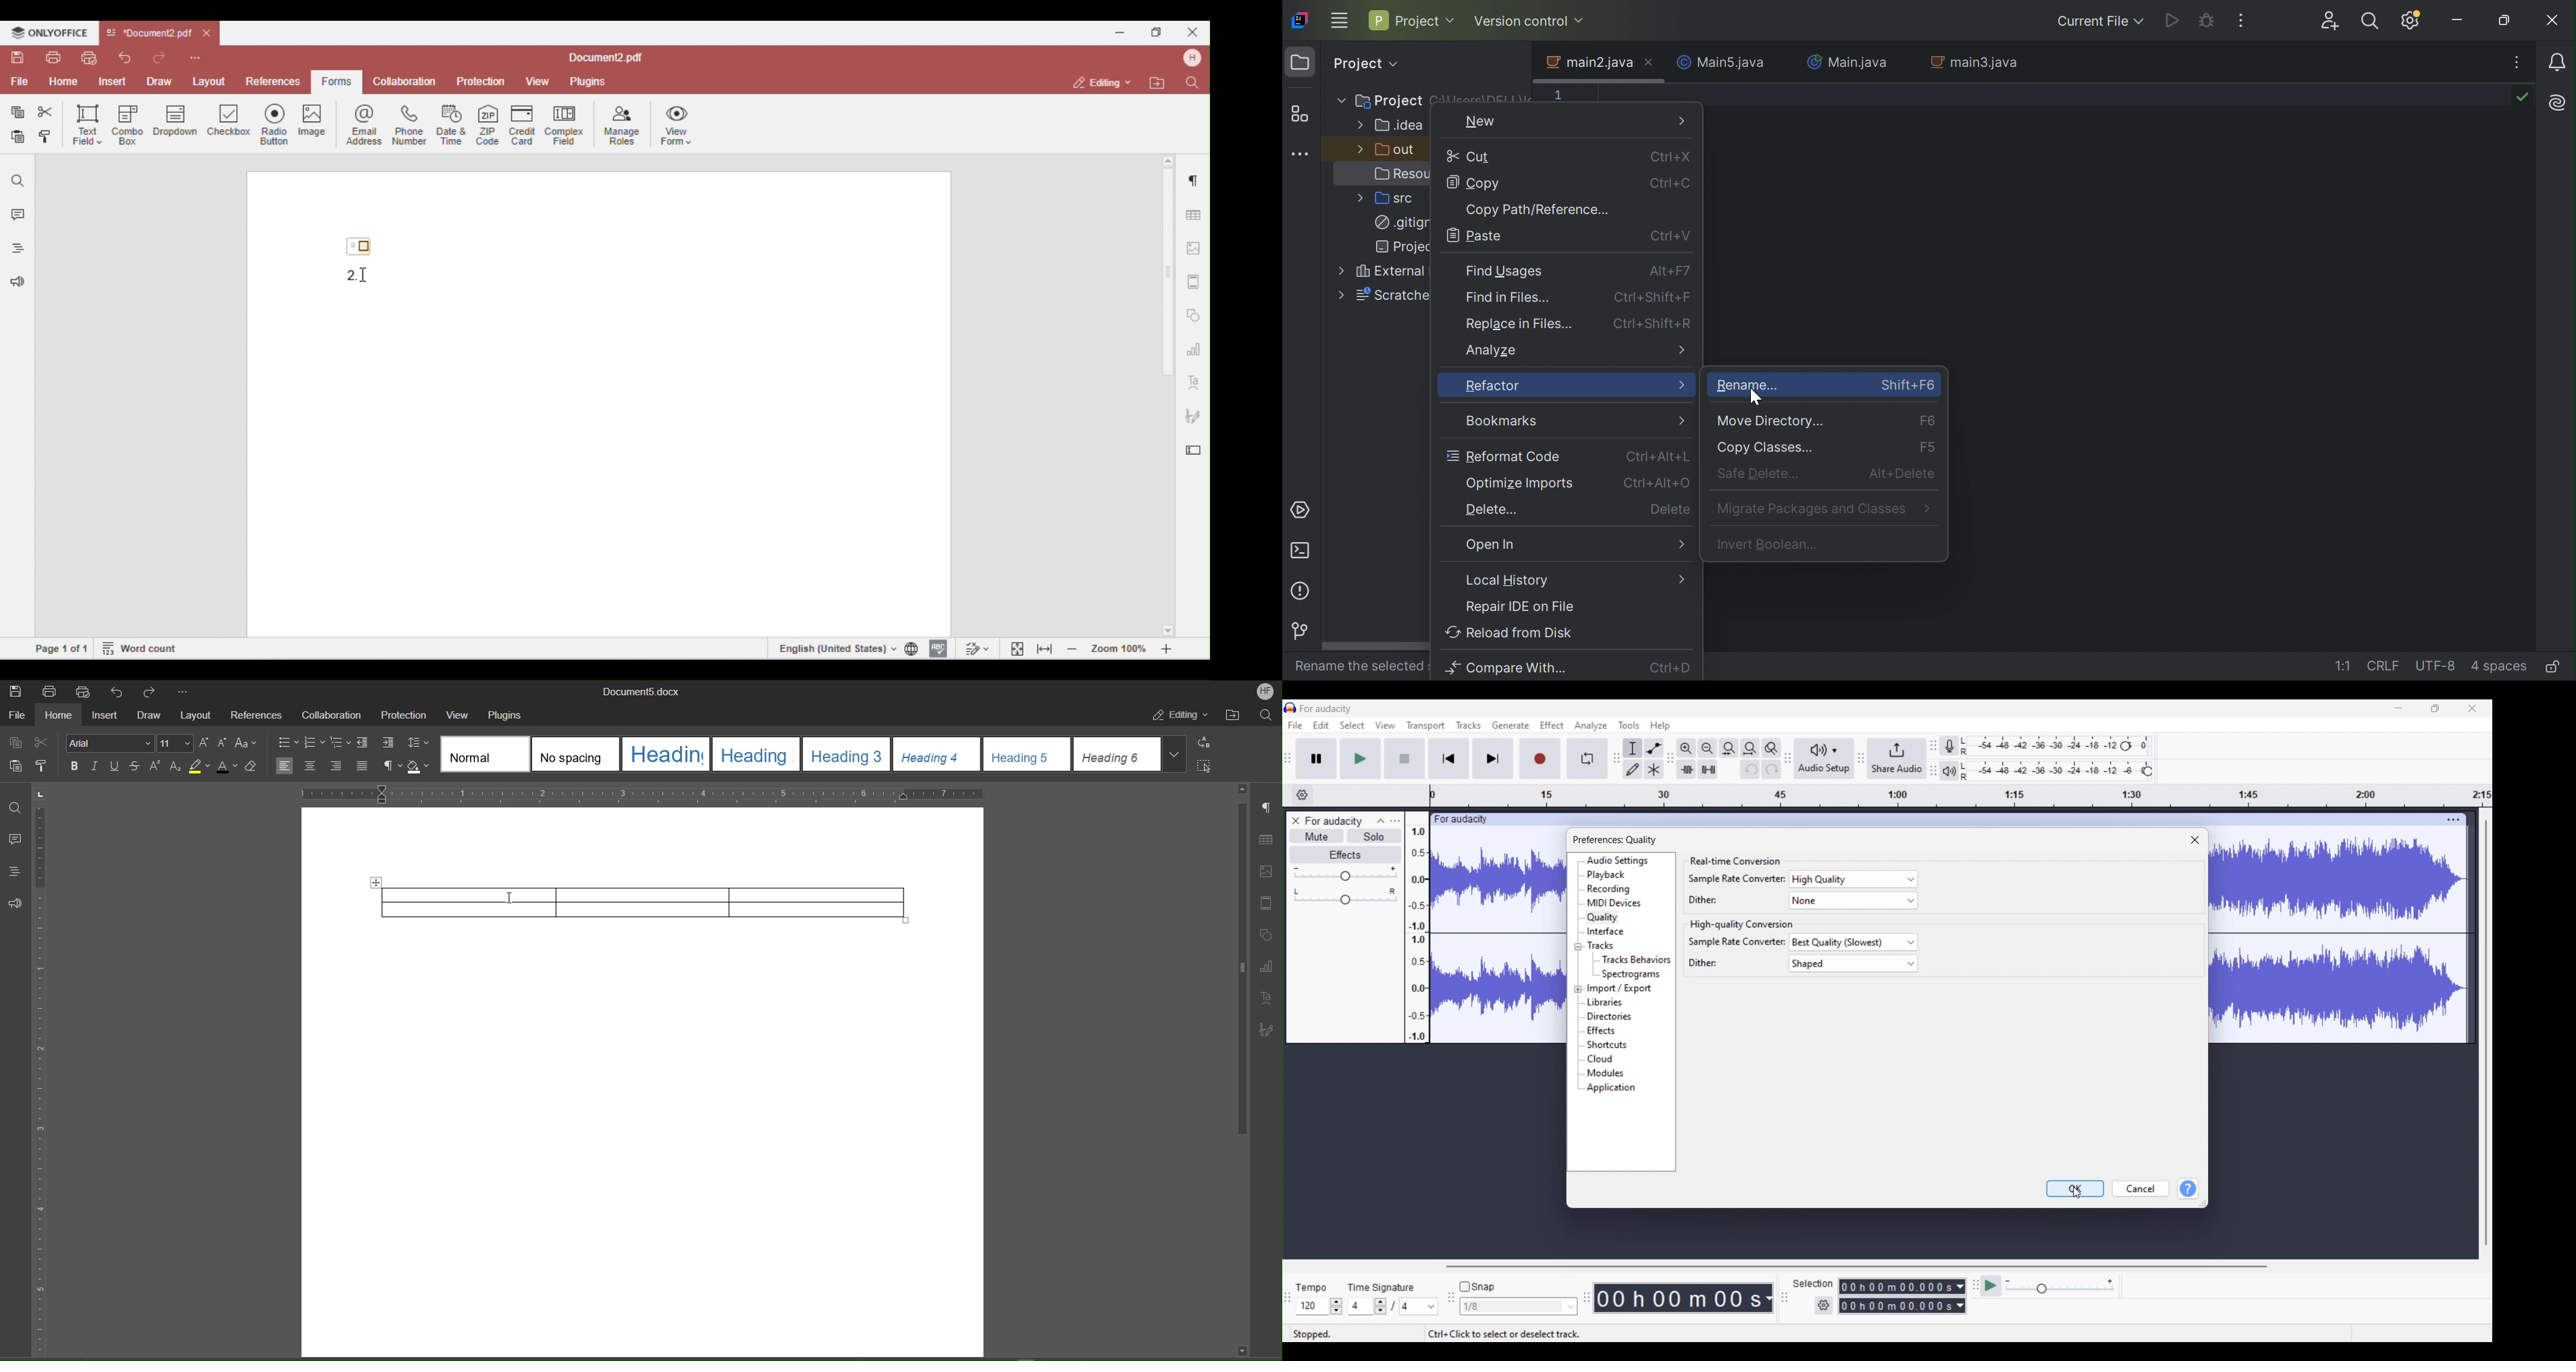 The height and width of the screenshot is (1372, 2576). I want to click on Cursor, so click(510, 898).